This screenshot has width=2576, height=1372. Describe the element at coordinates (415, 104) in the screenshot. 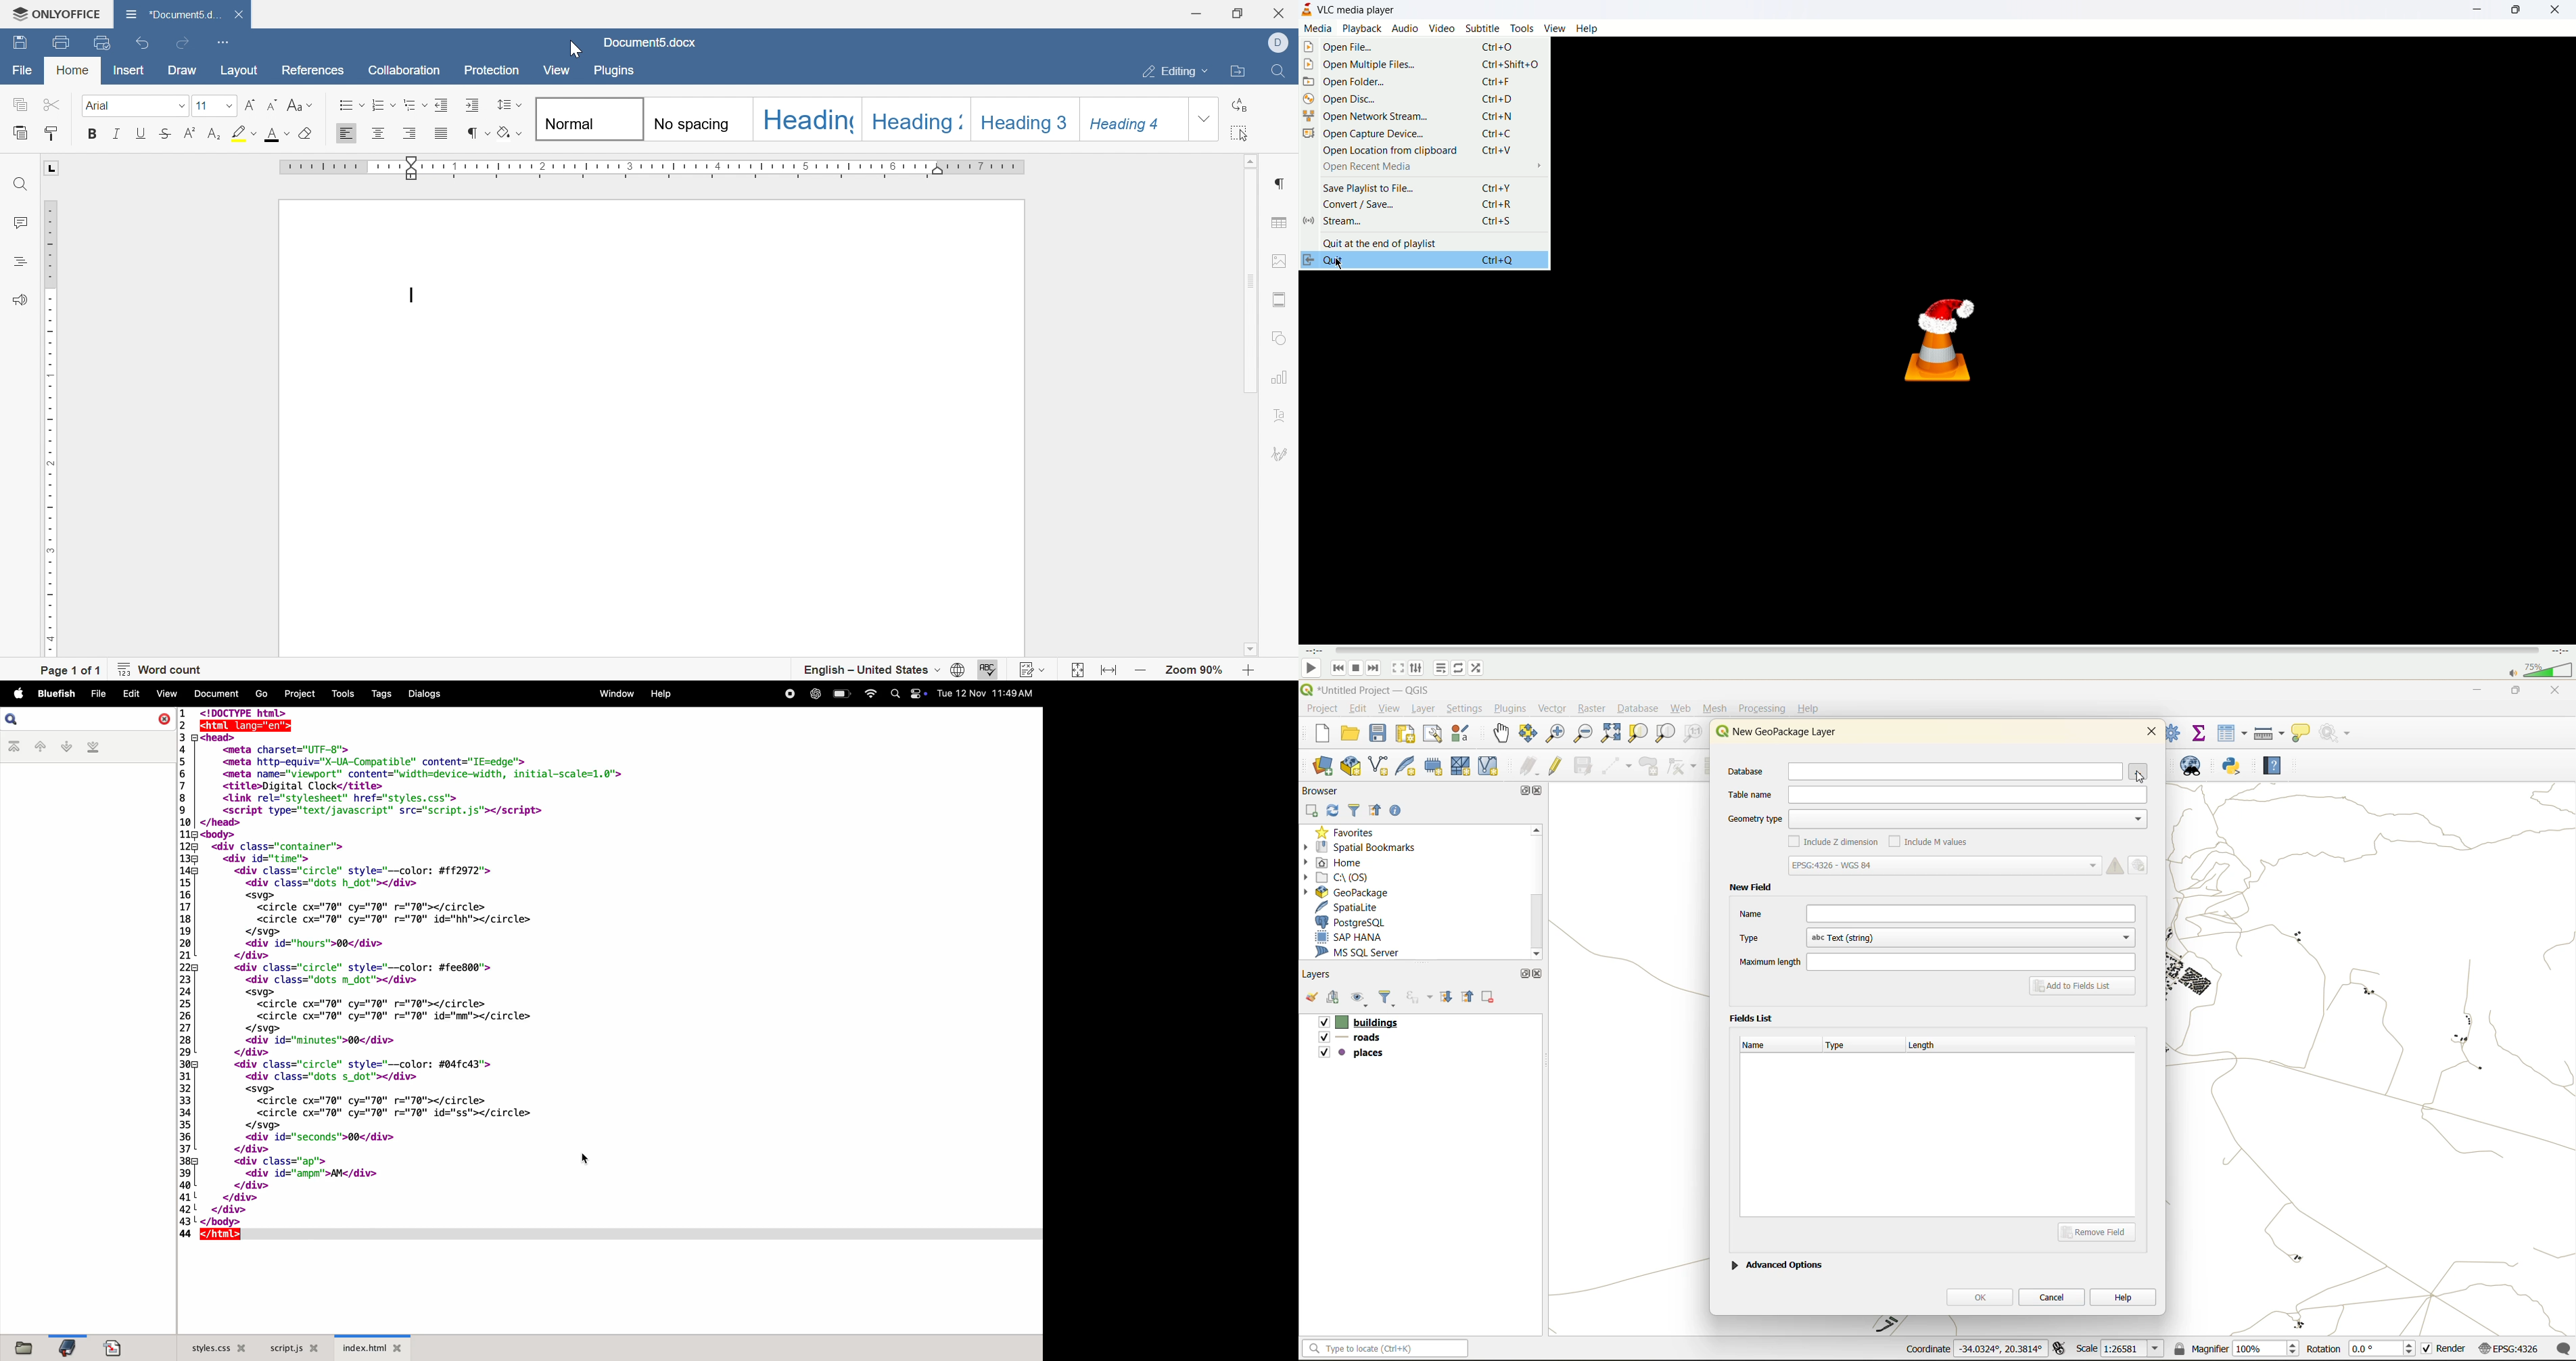

I see `multilevel list` at that location.